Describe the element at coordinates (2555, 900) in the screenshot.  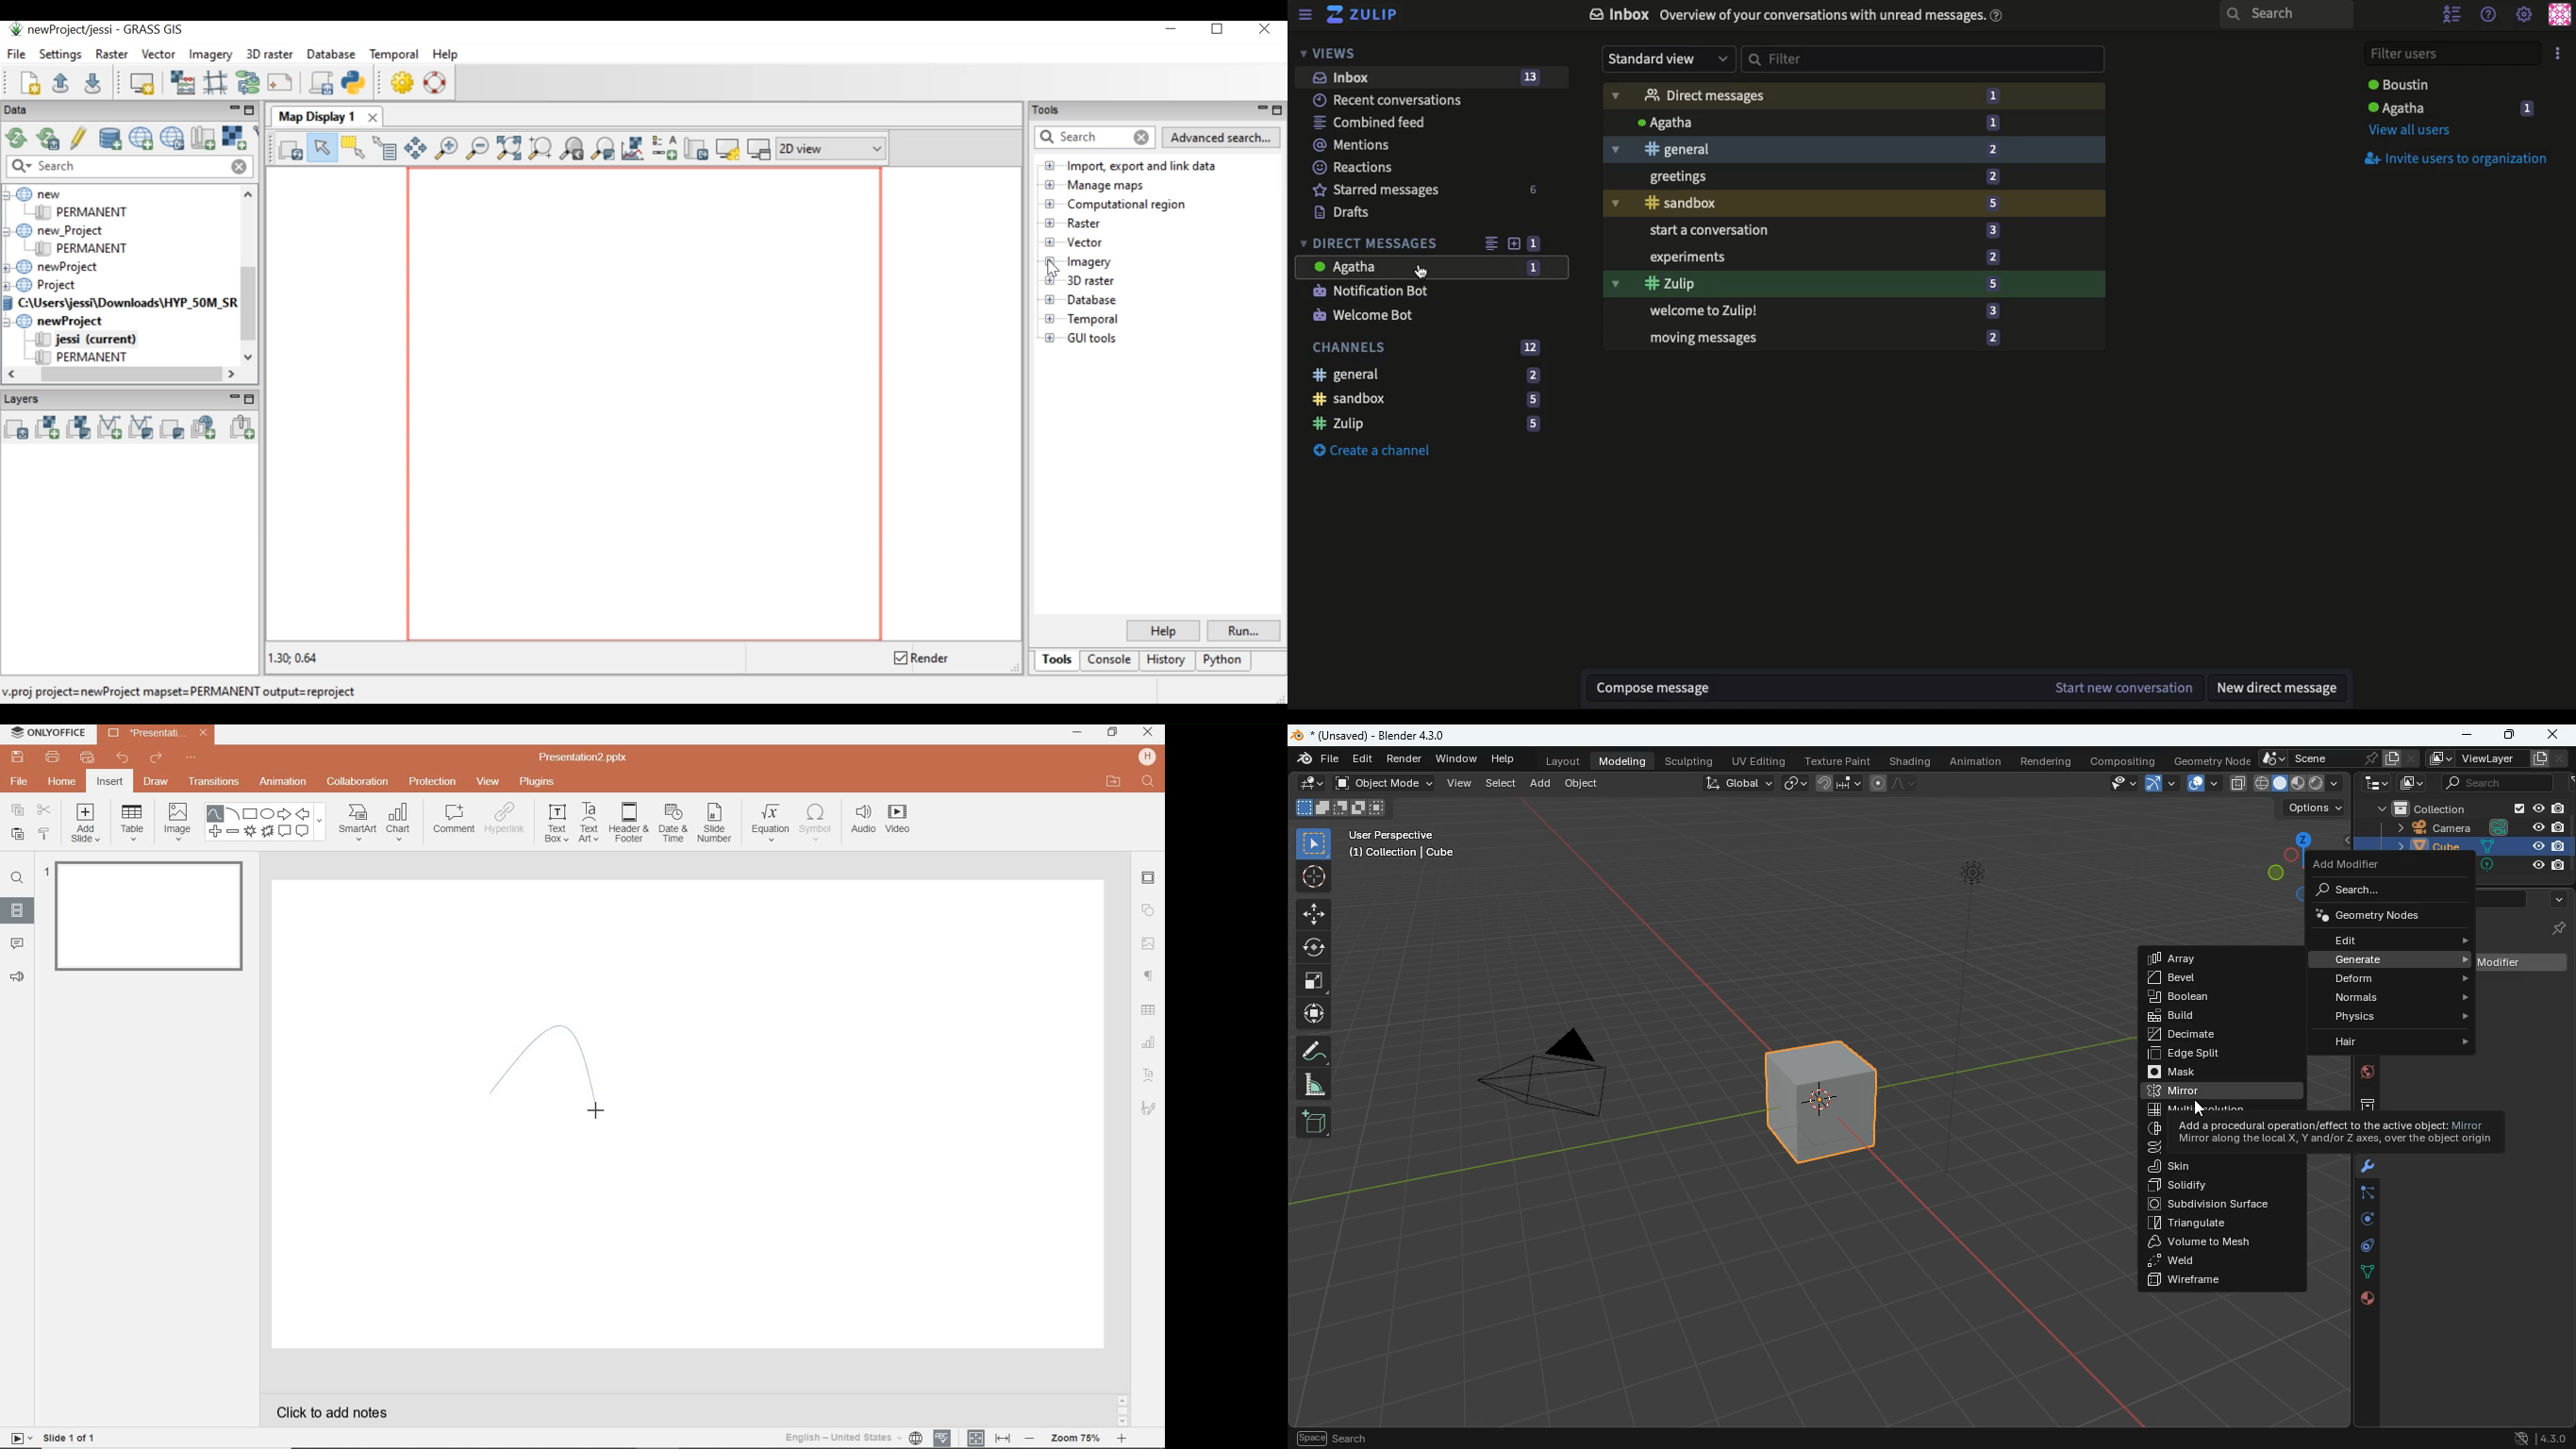
I see `more` at that location.